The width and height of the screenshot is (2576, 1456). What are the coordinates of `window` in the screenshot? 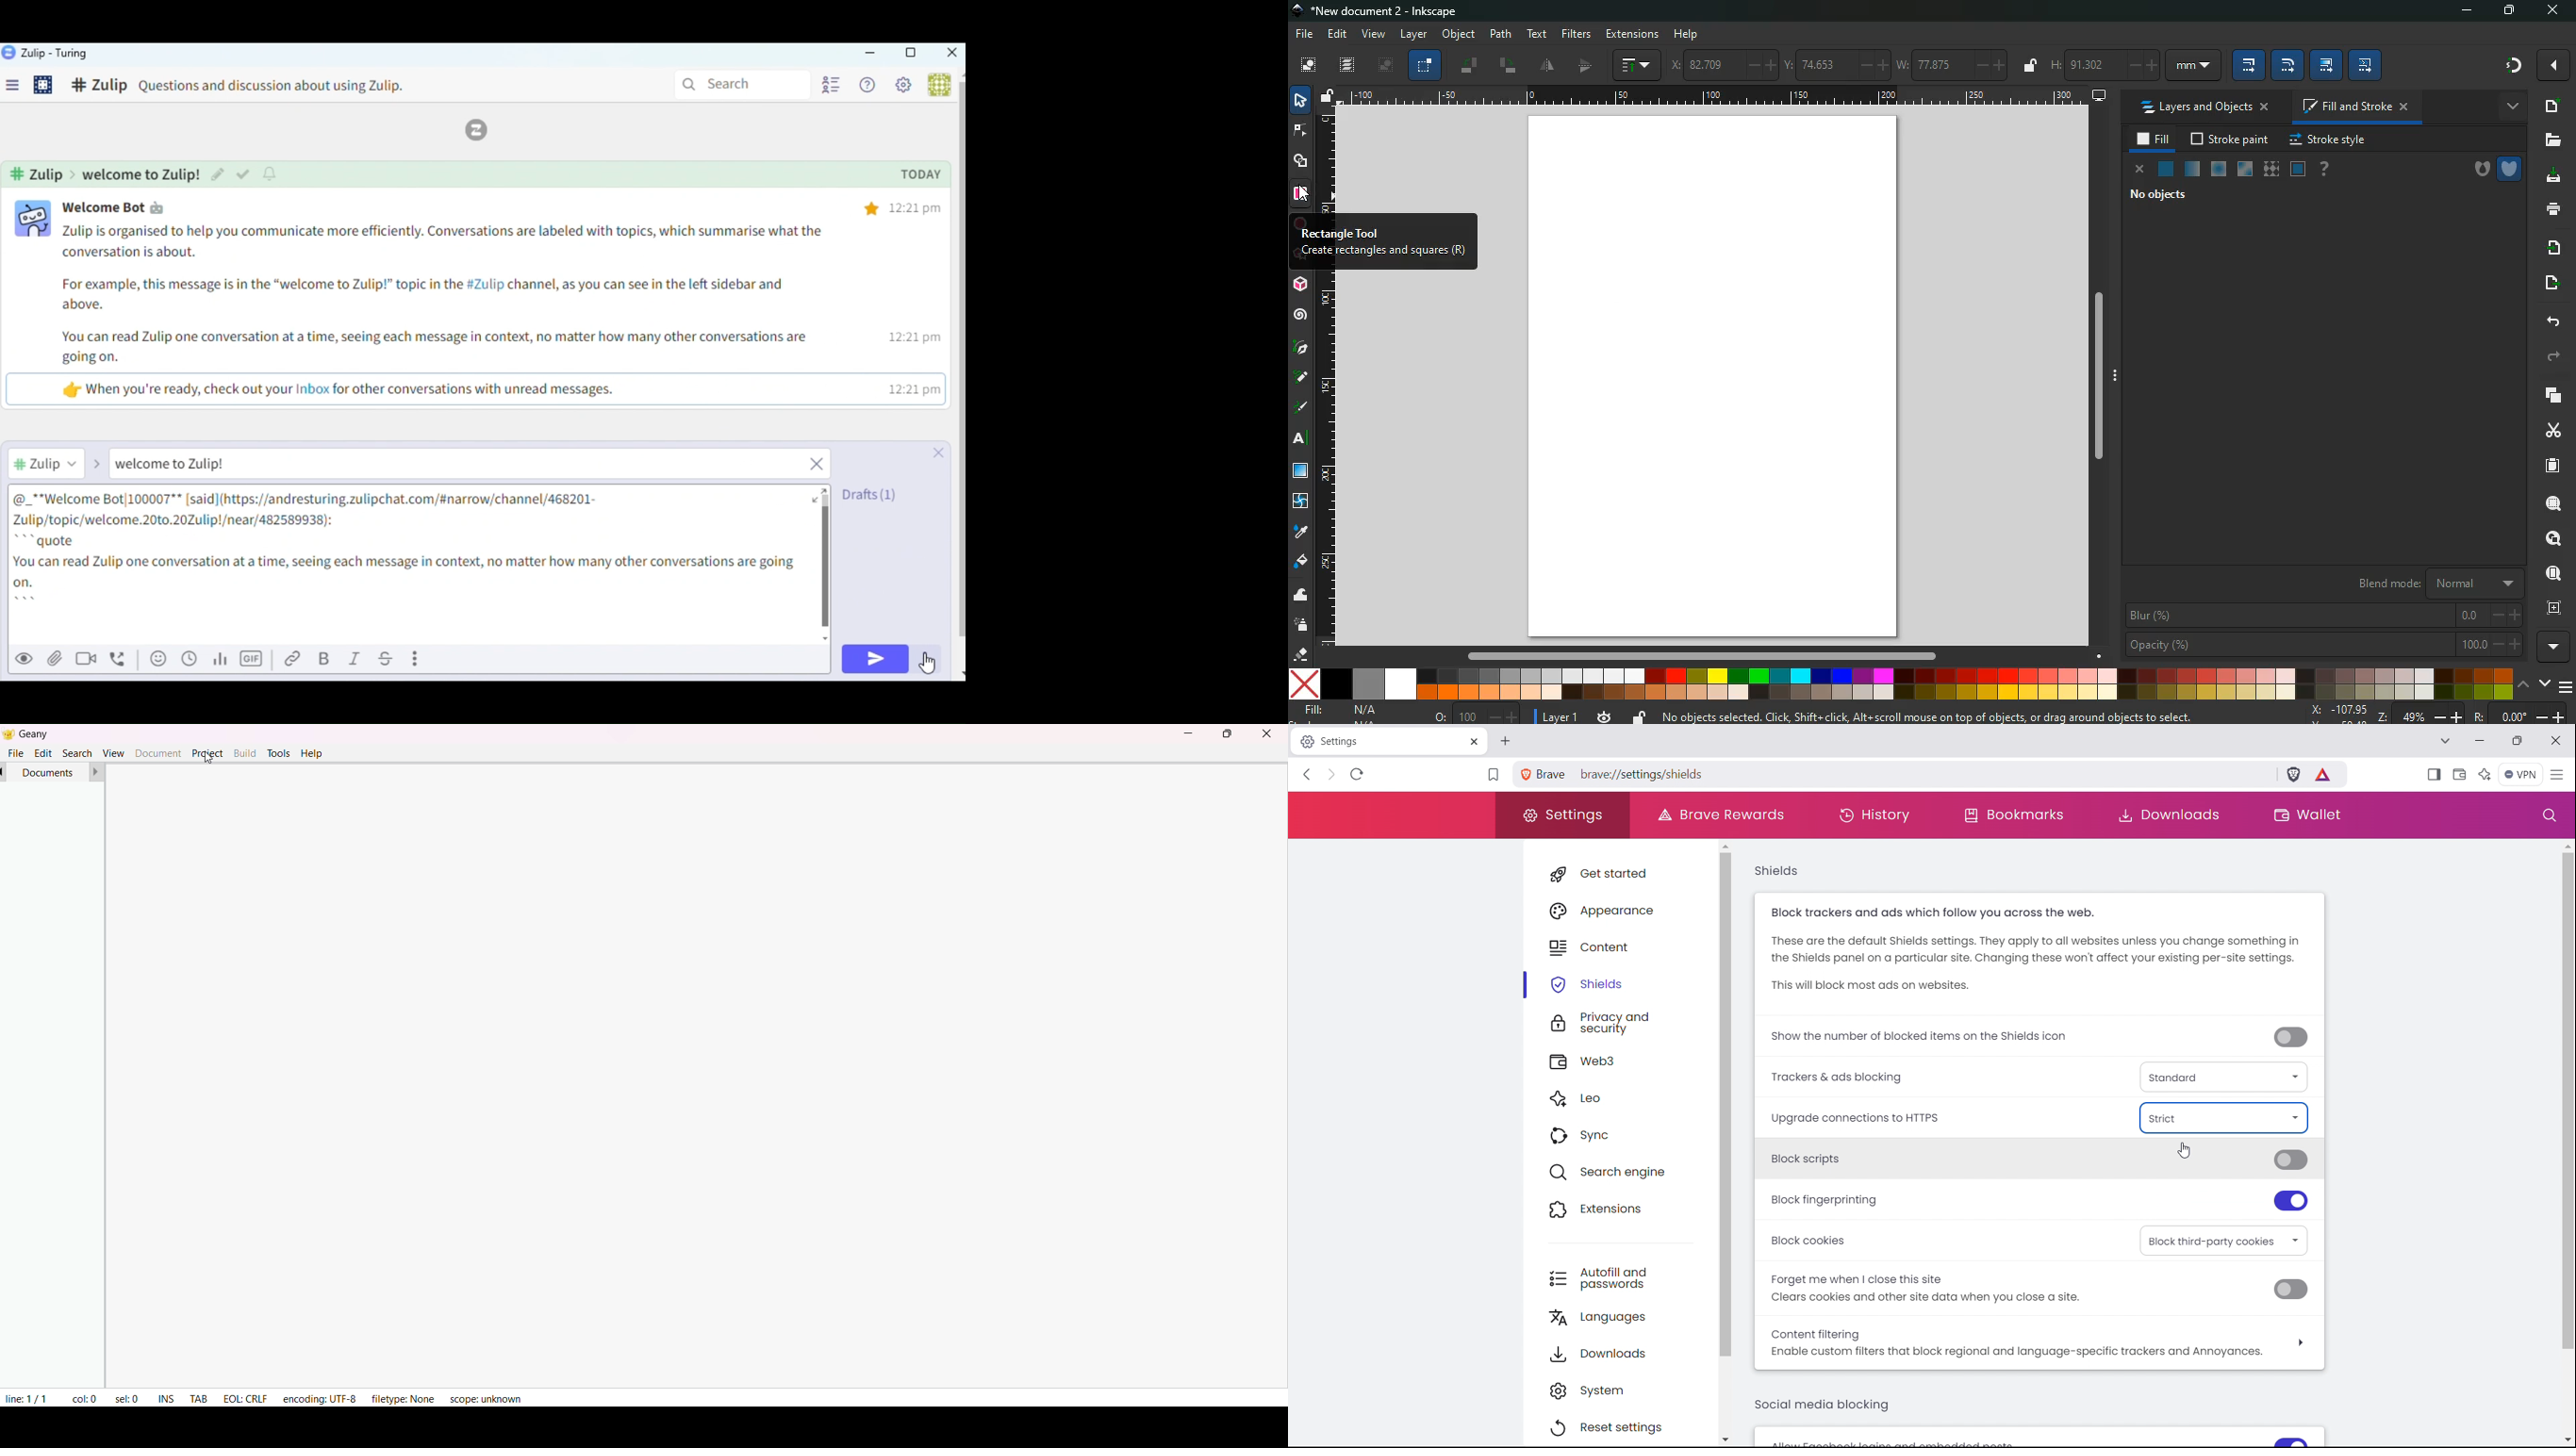 It's located at (2244, 171).